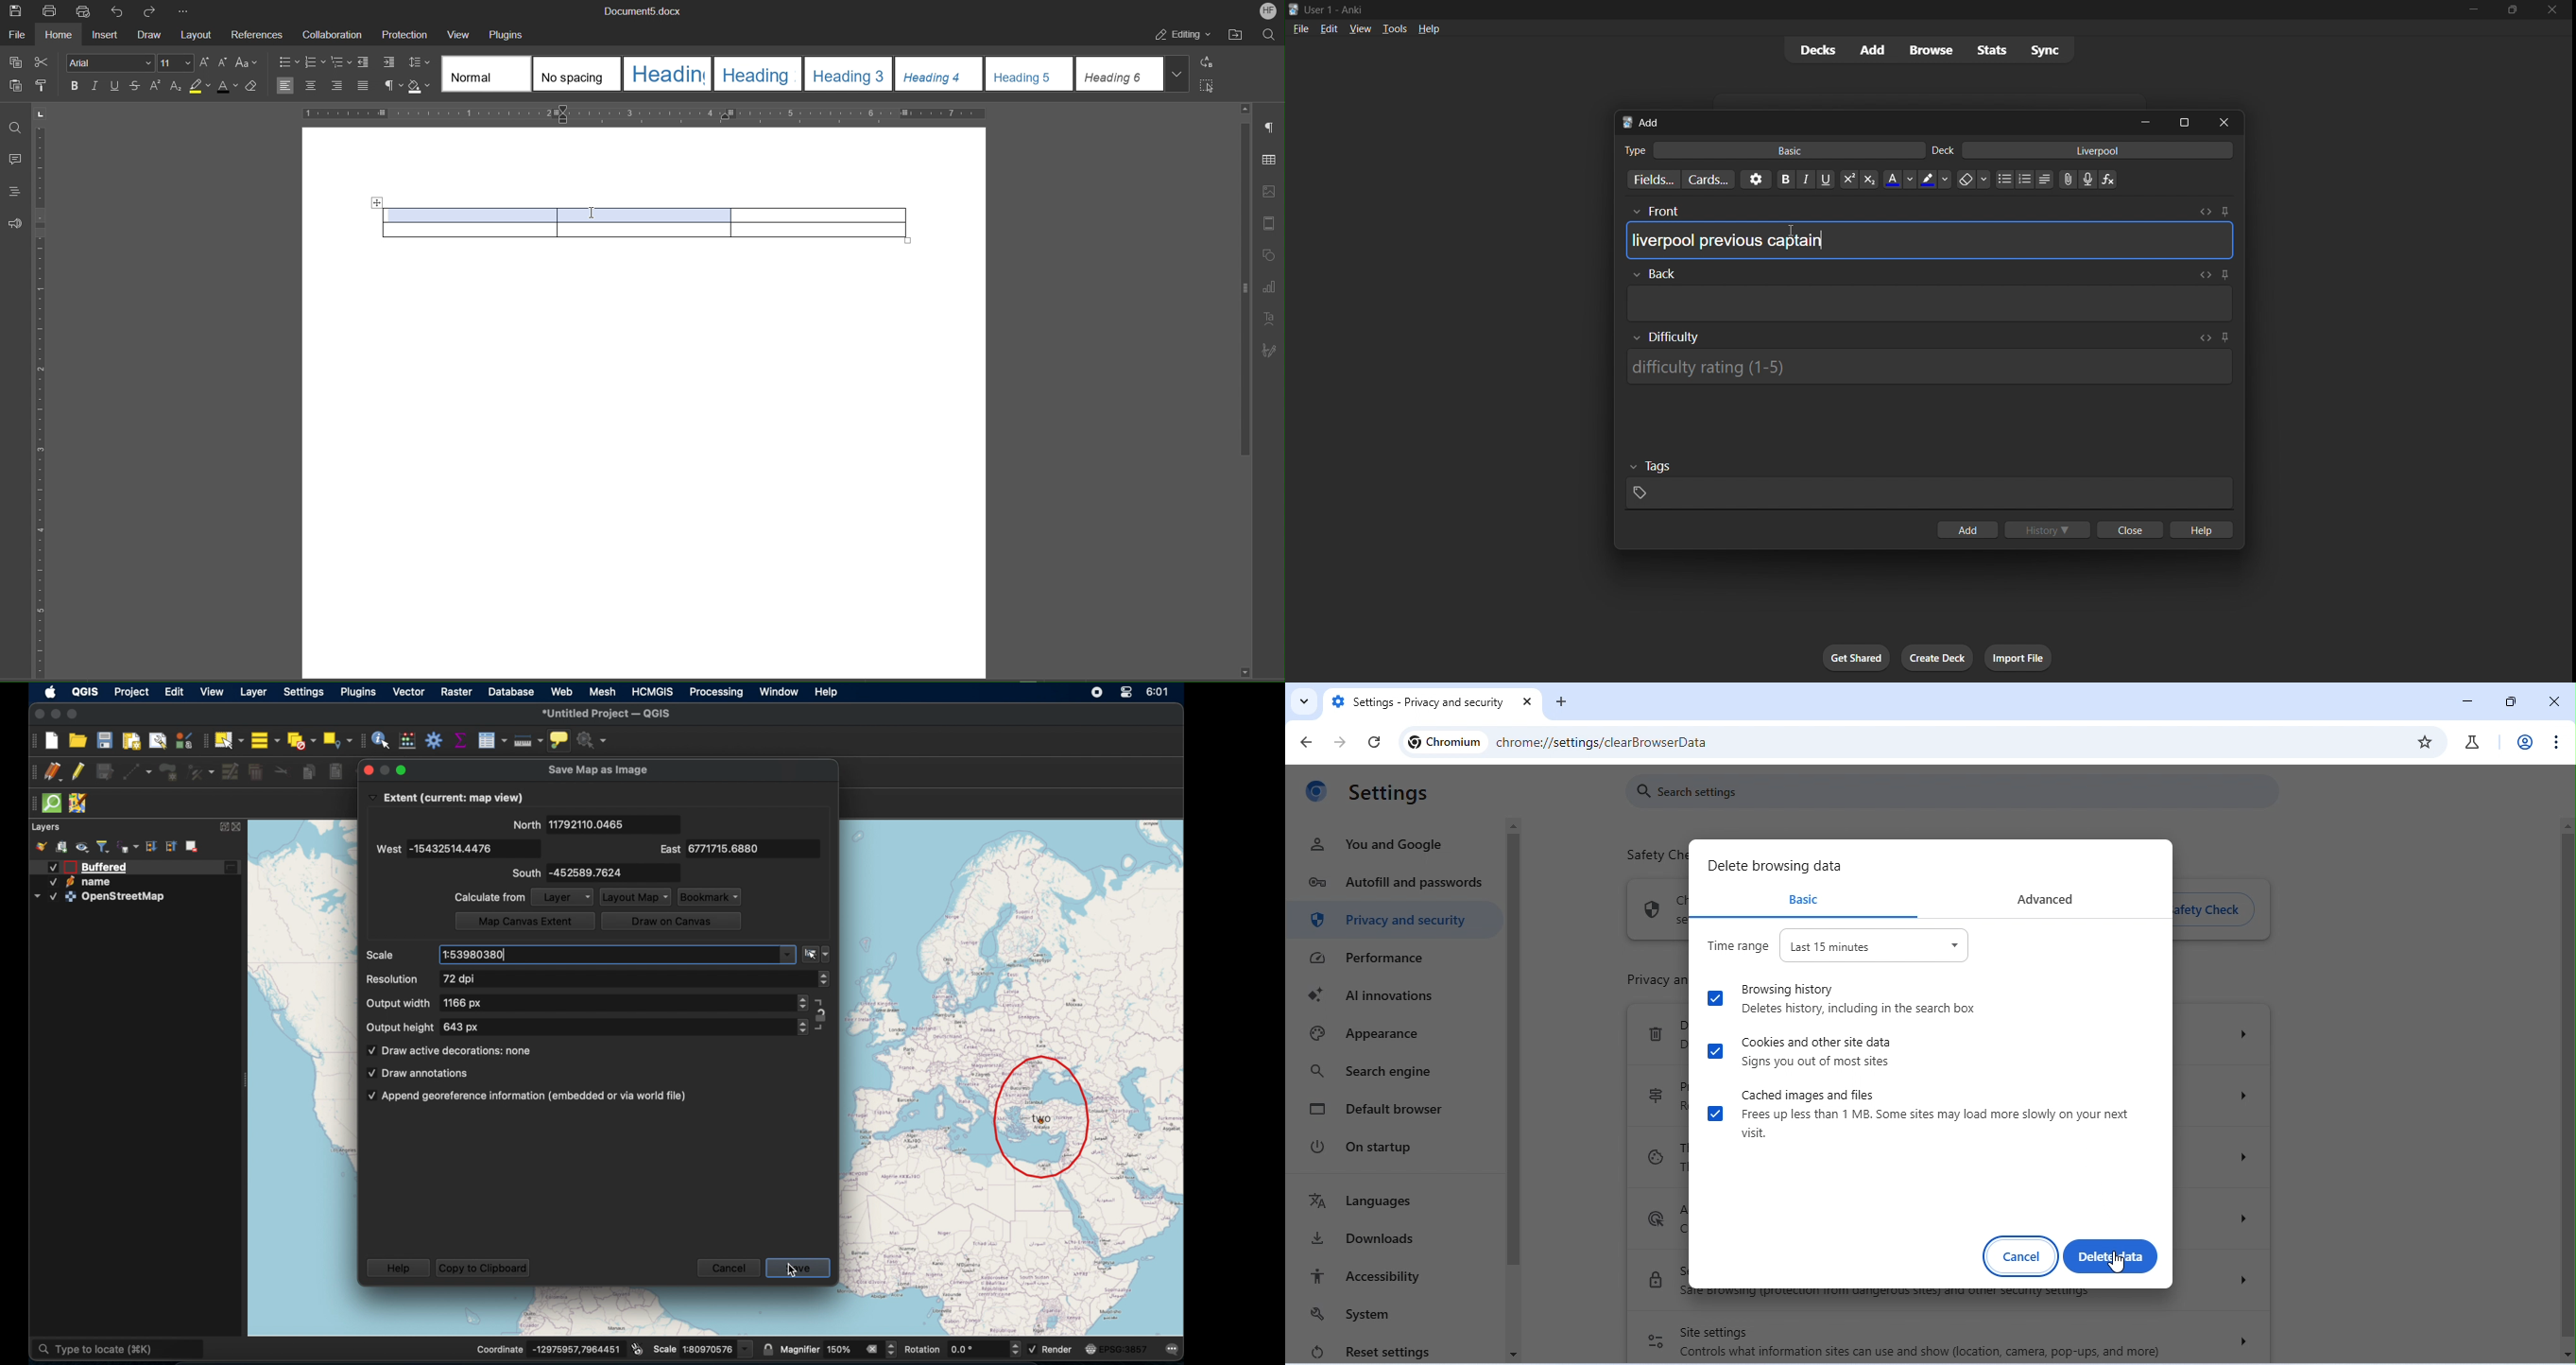  I want to click on output width, so click(399, 1004).